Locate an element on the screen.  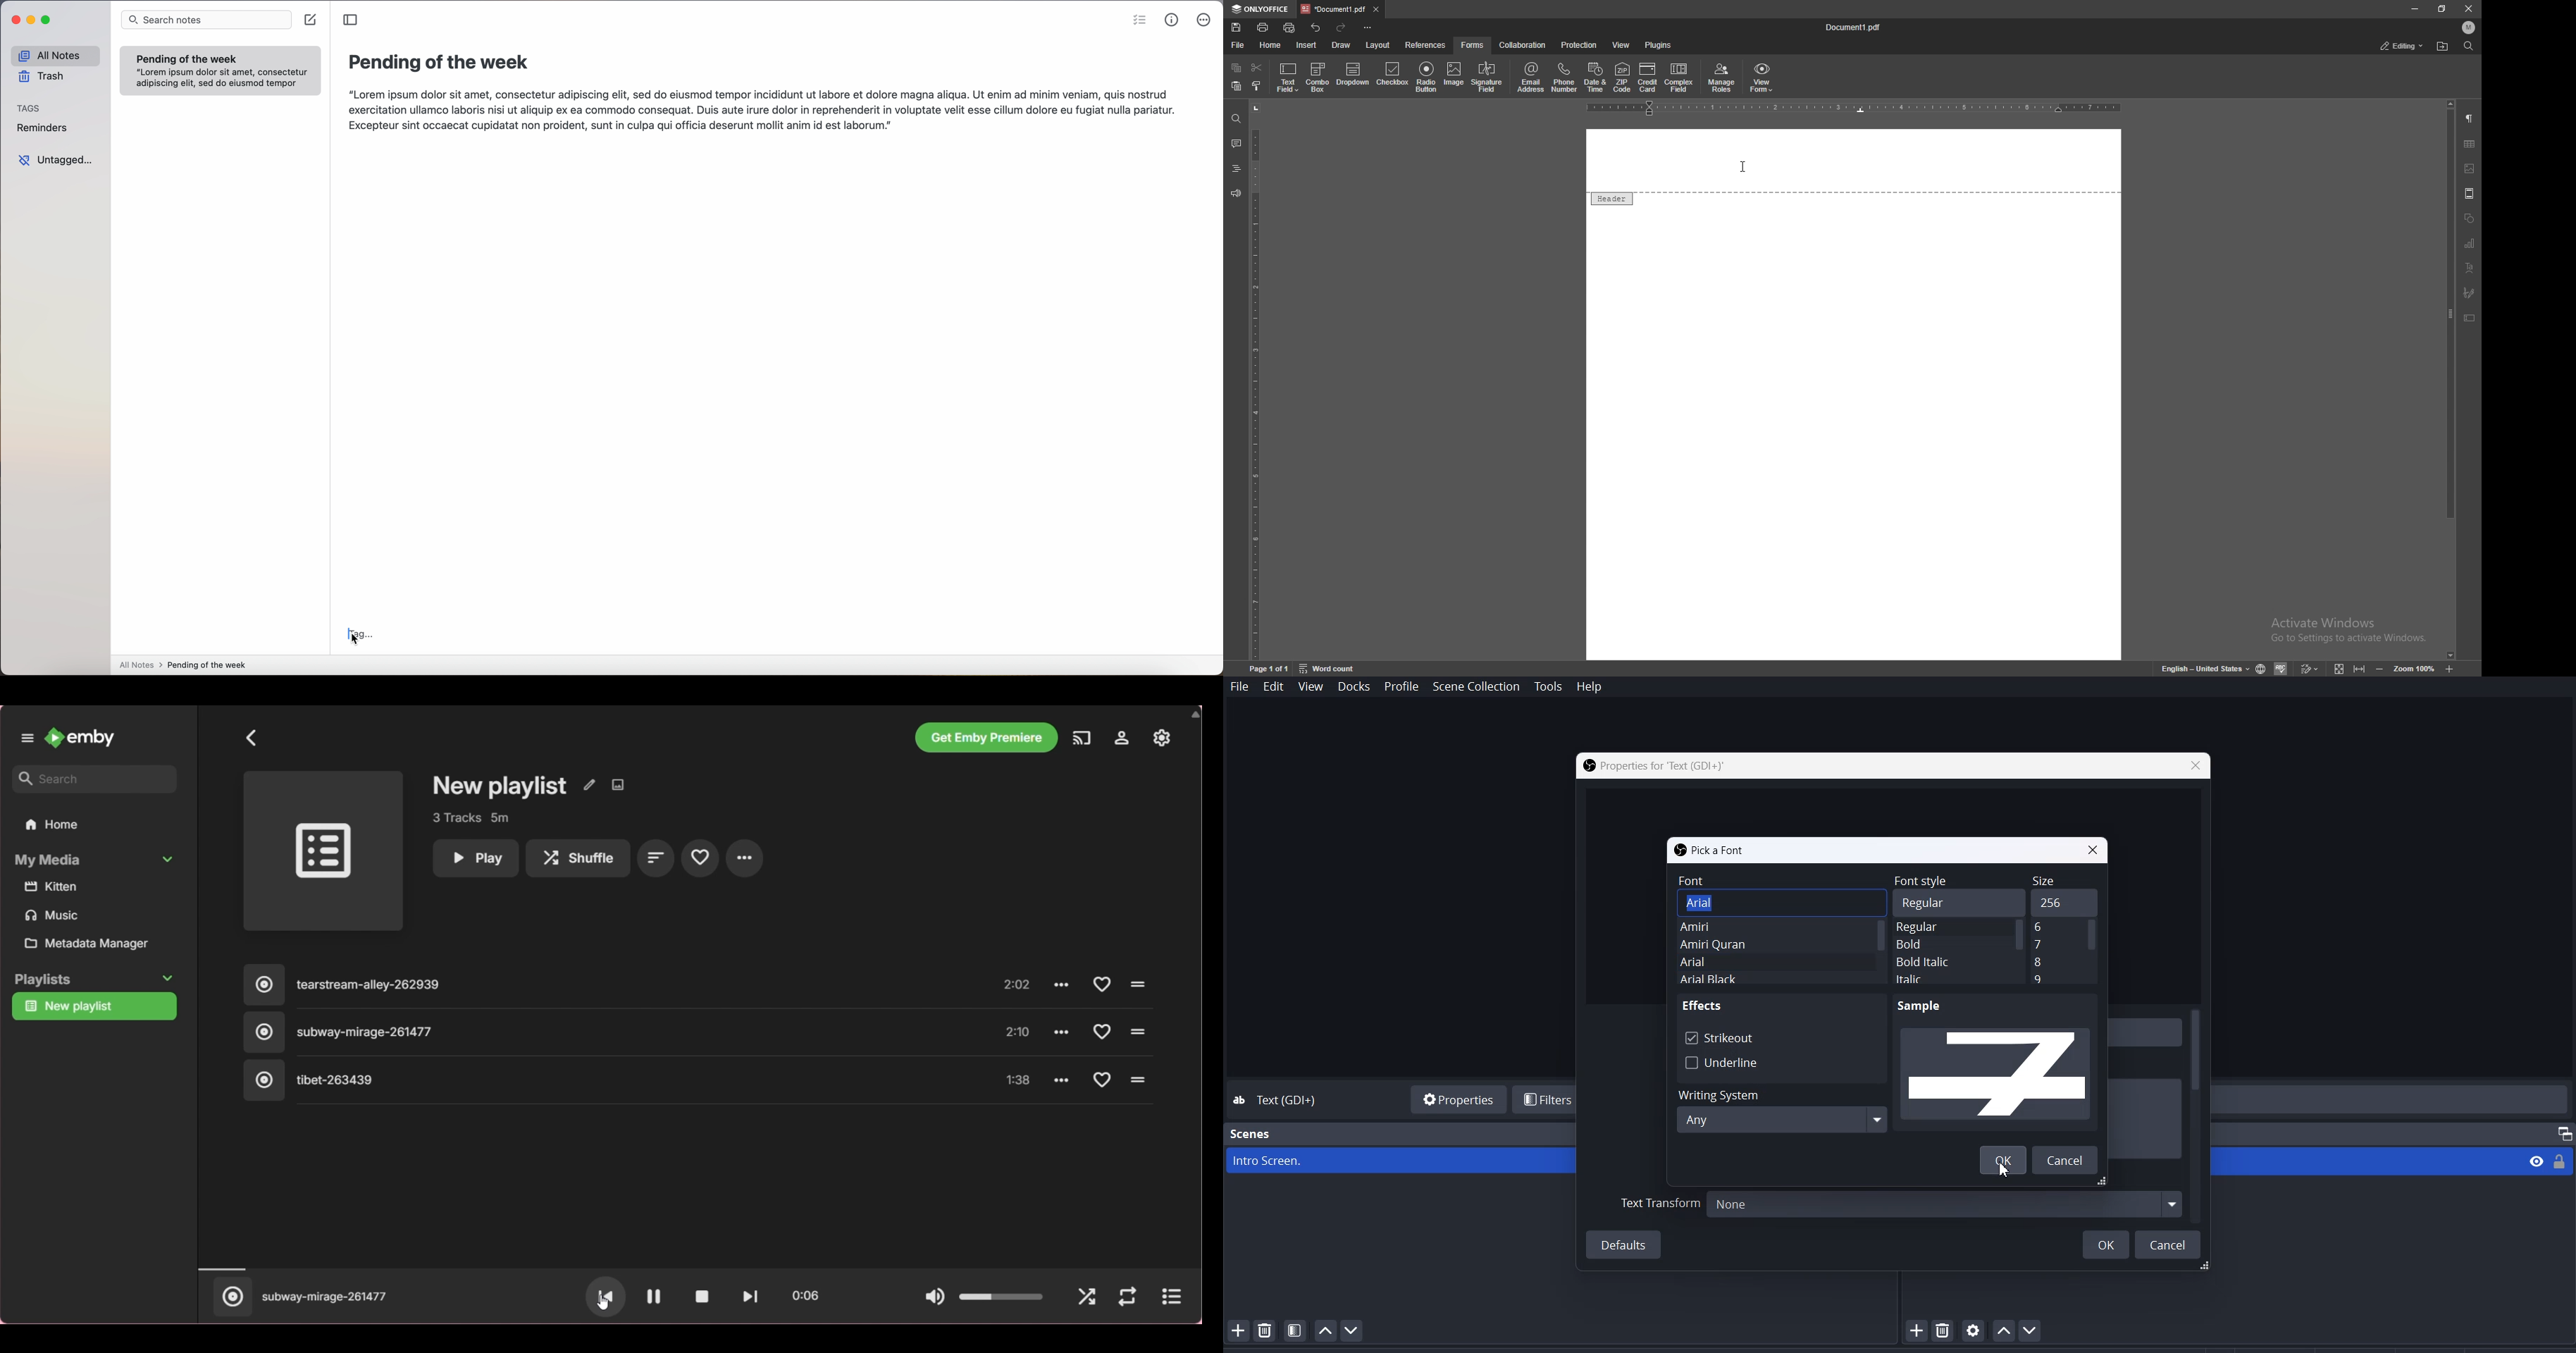
paragraph is located at coordinates (2470, 119).